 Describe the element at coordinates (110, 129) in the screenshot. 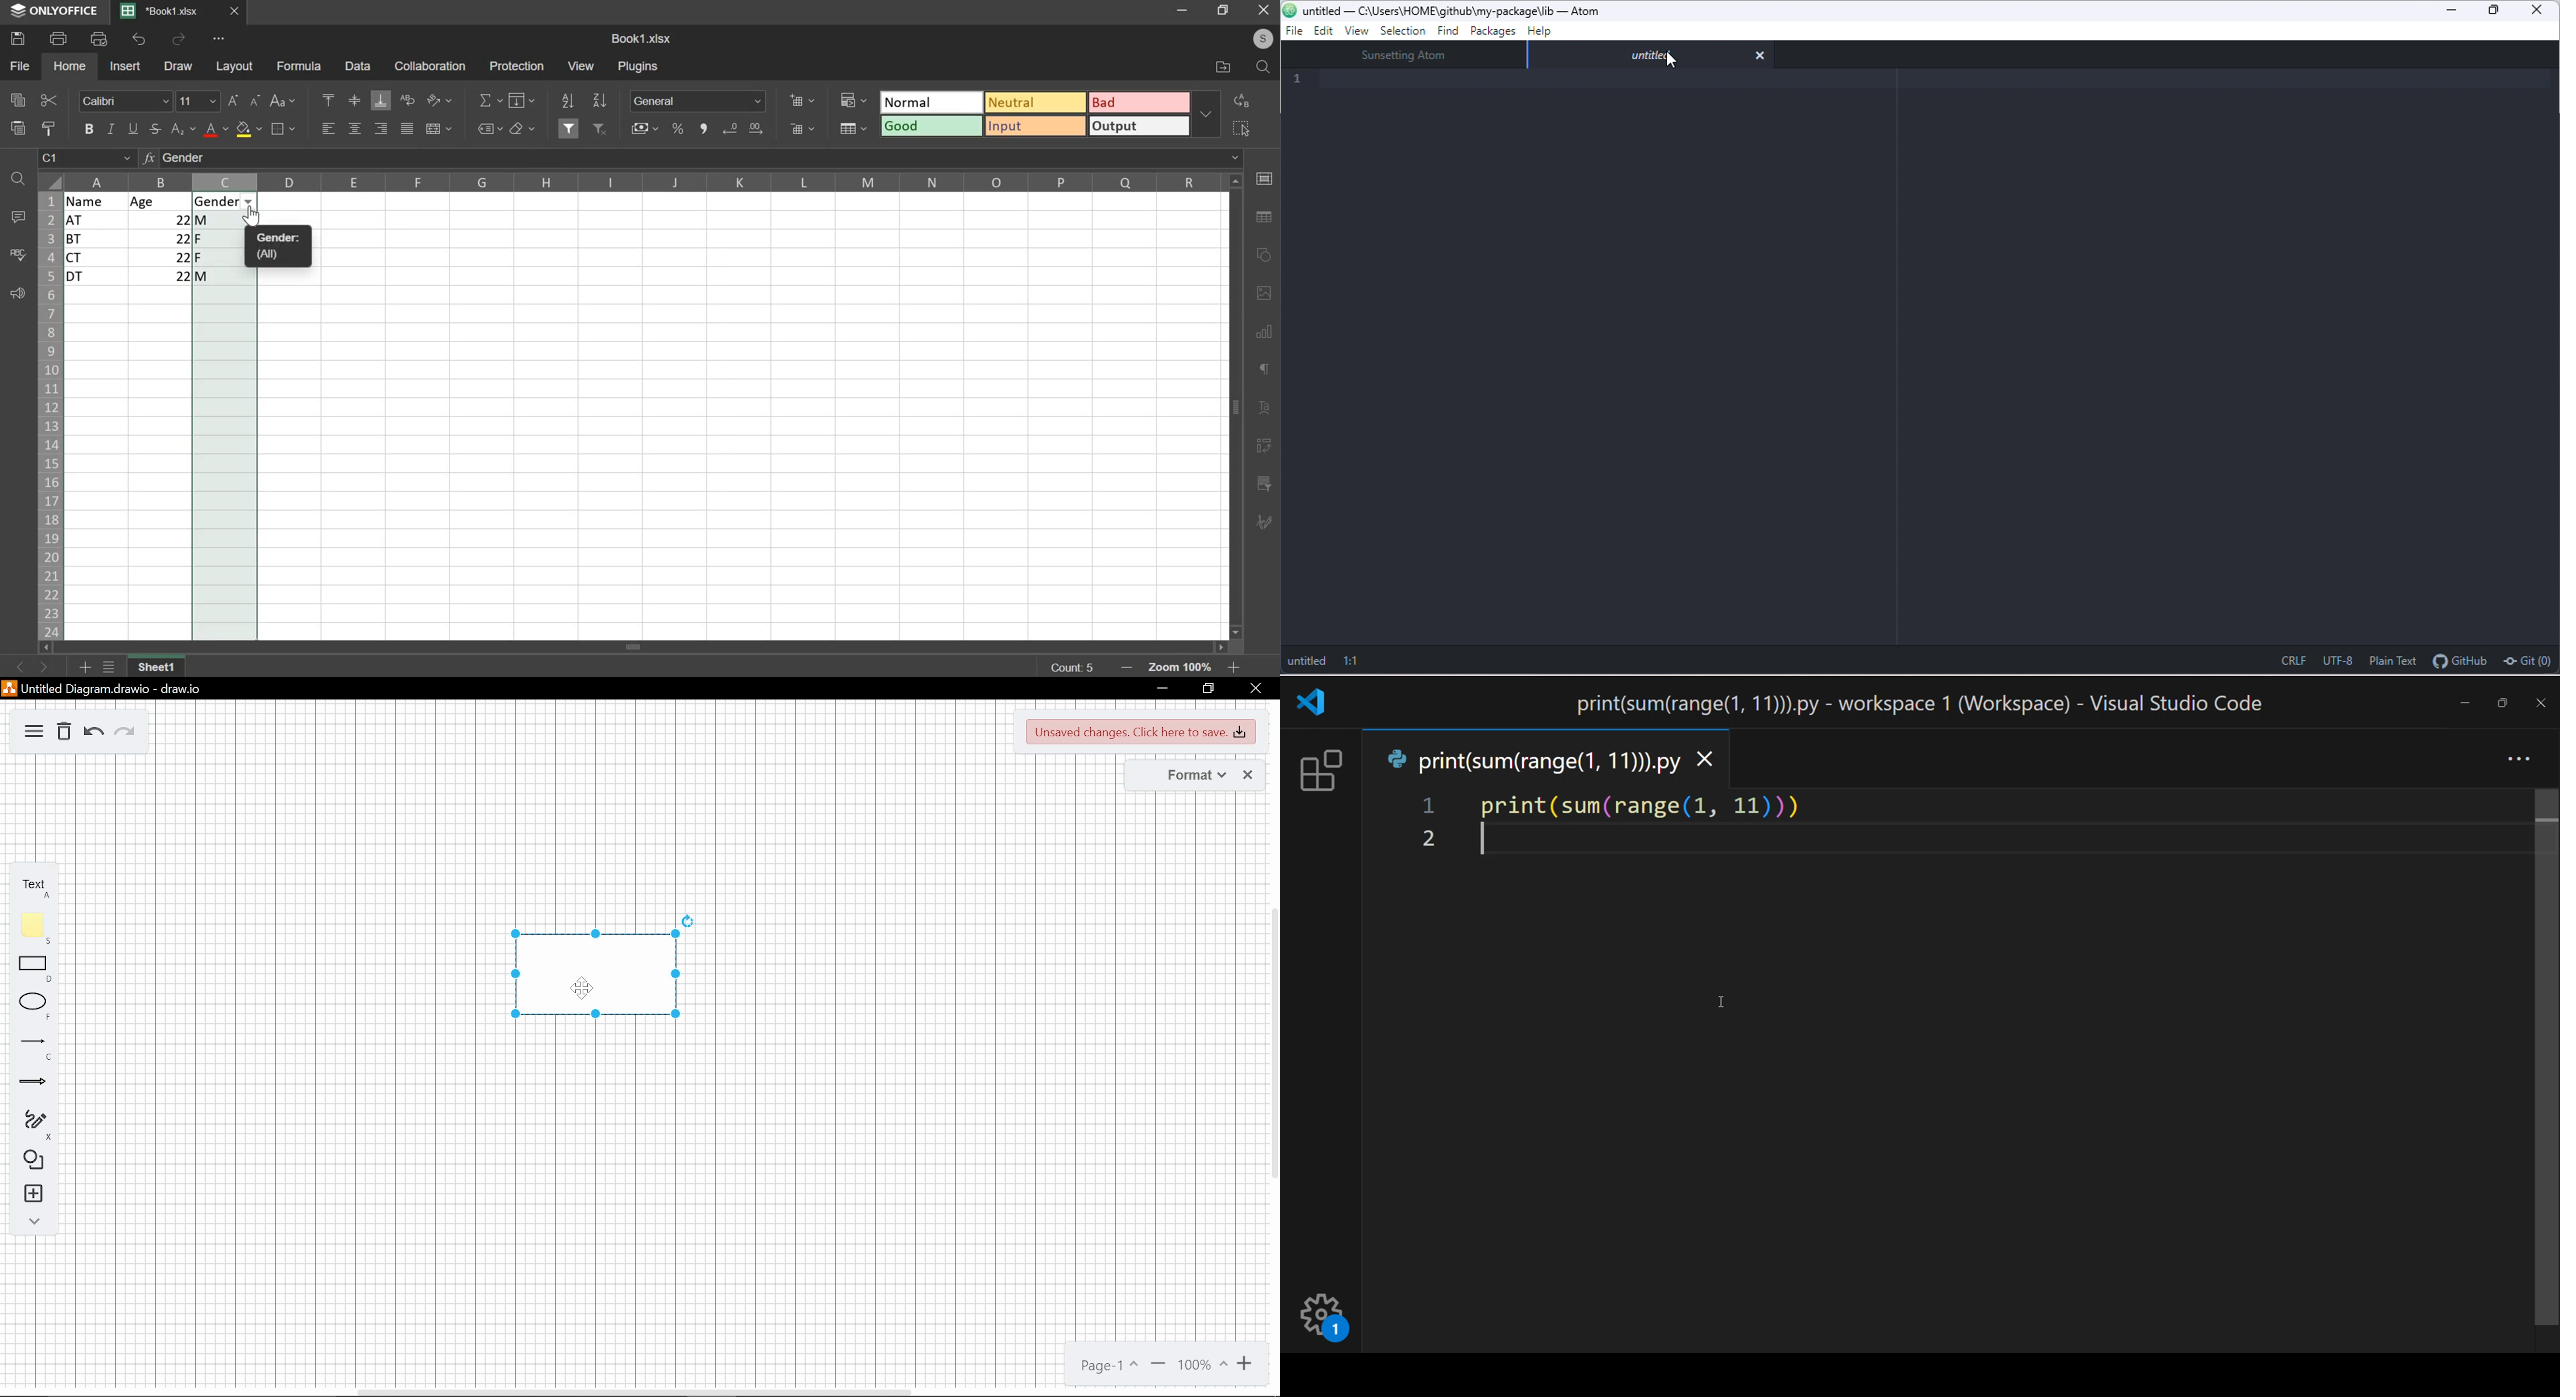

I see `italic` at that location.